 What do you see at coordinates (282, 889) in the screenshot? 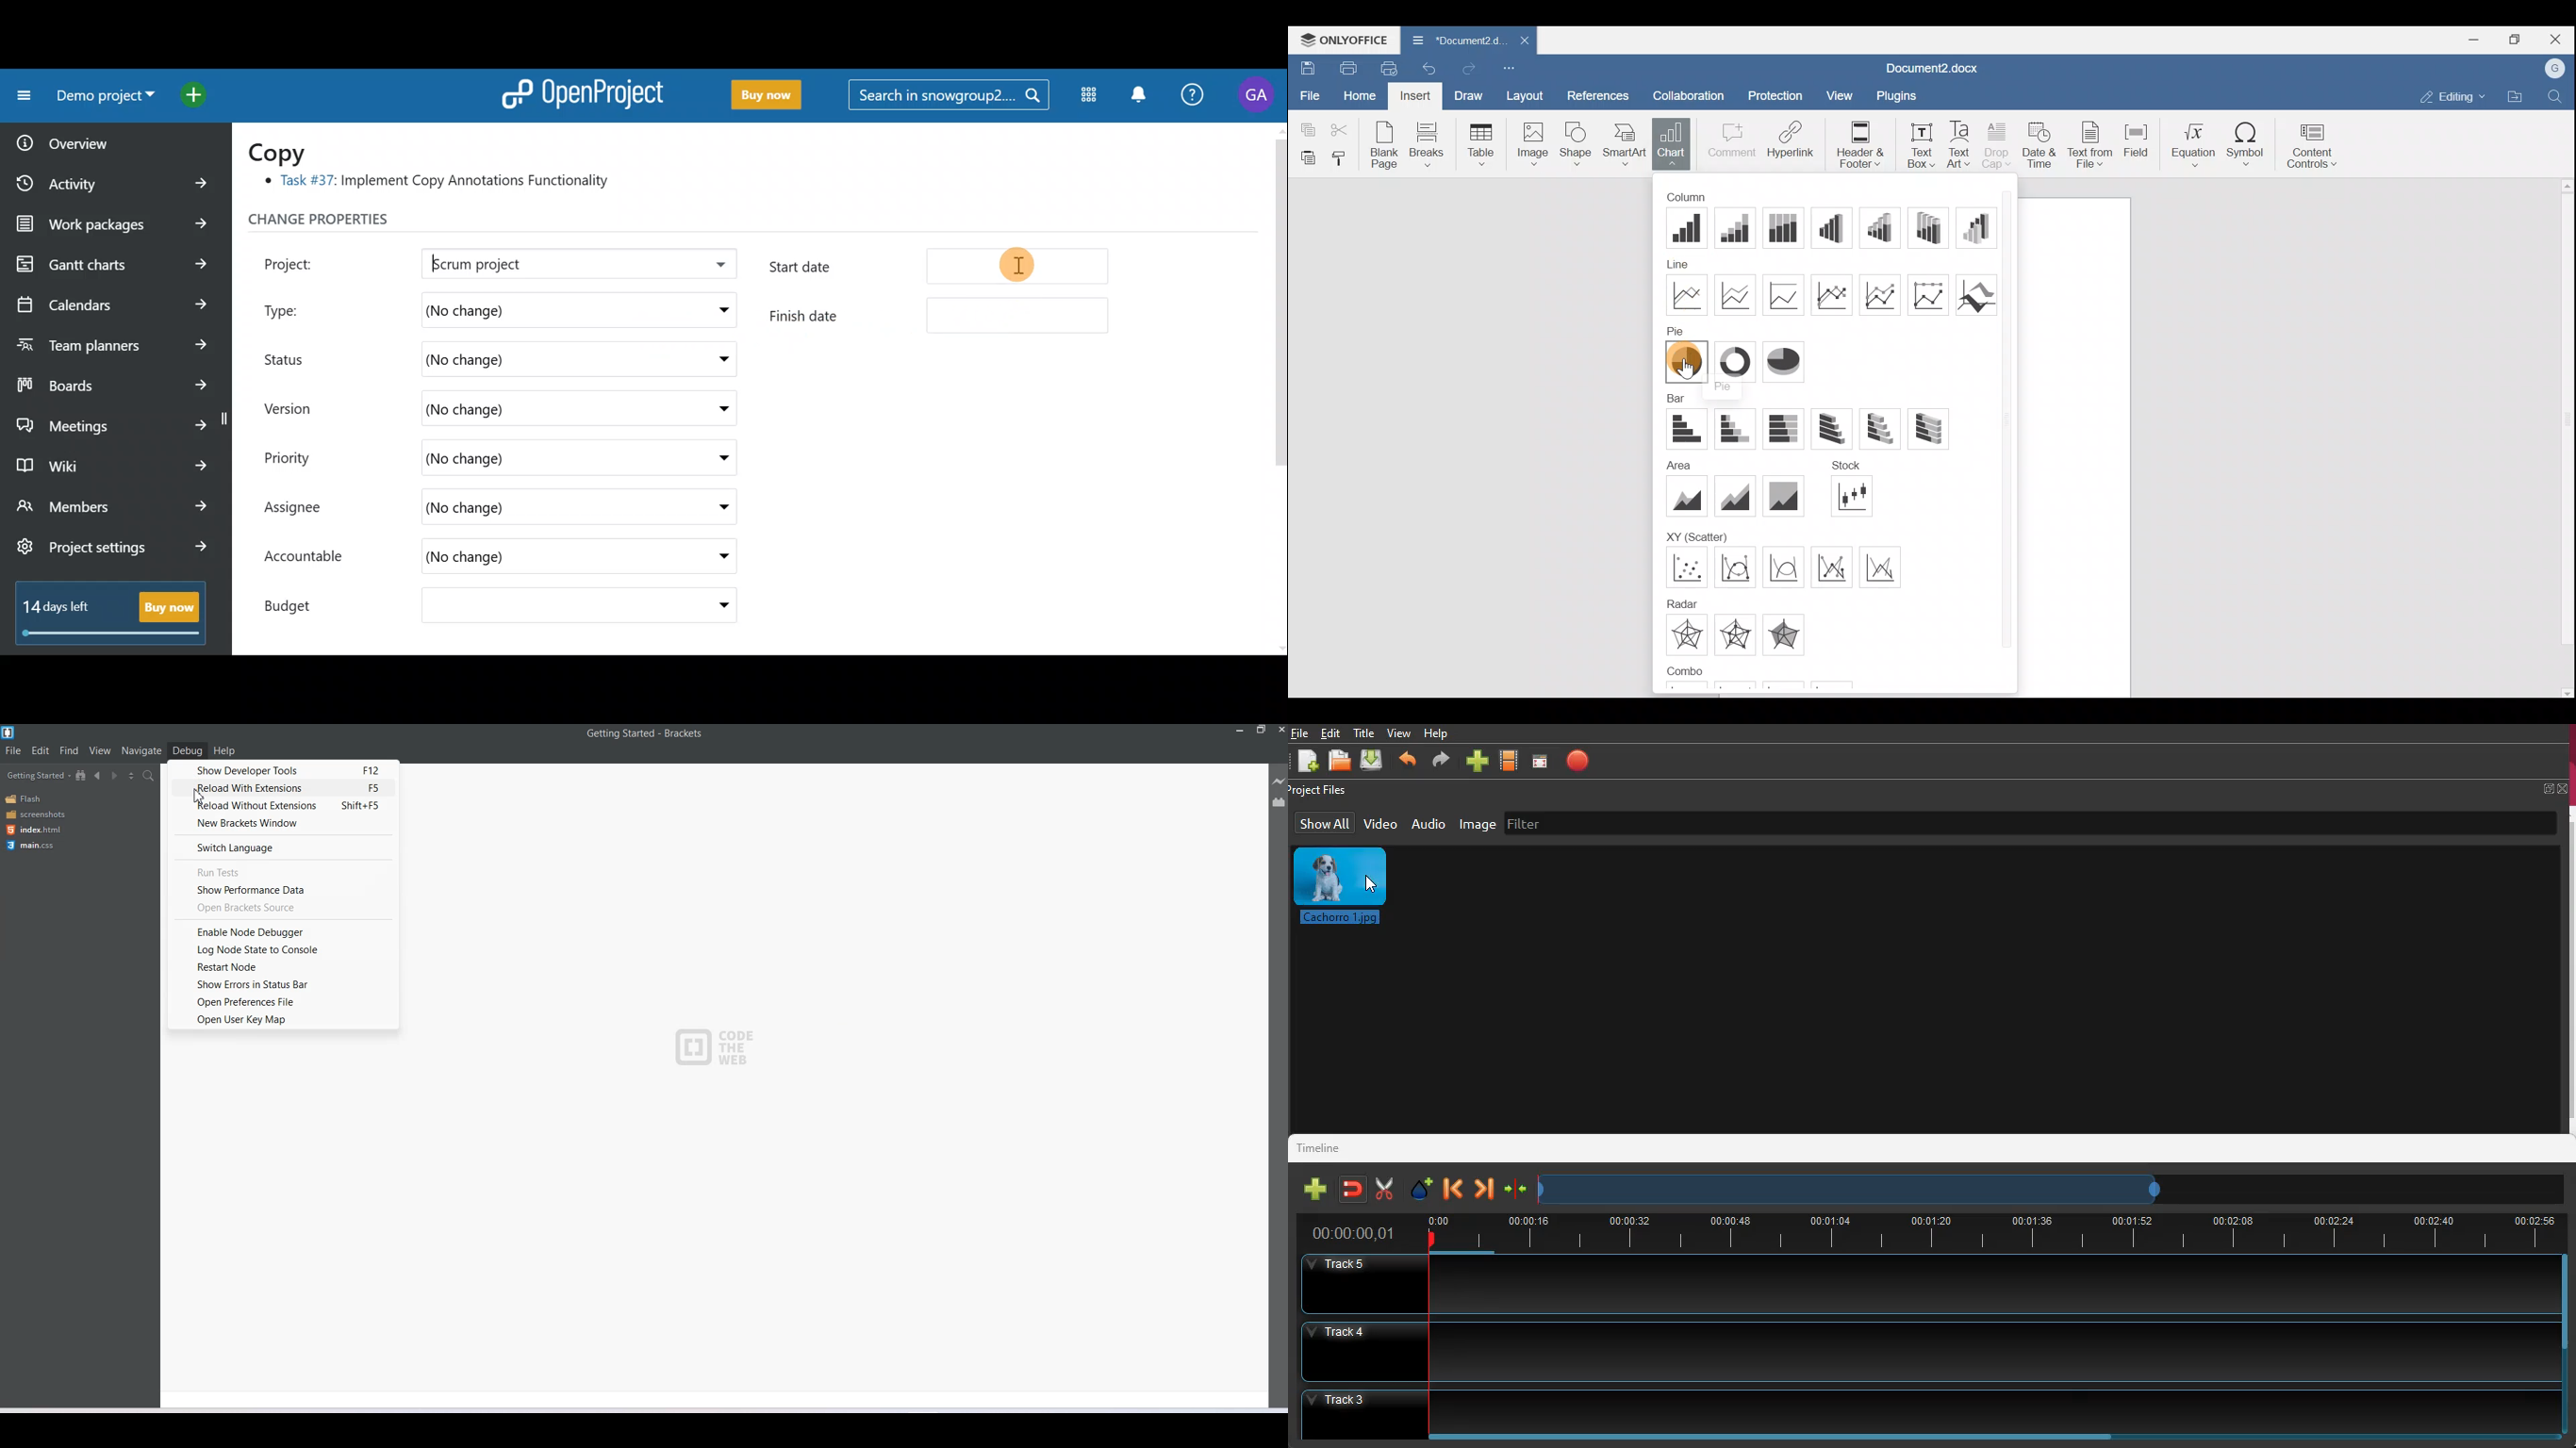
I see `Show performance data` at bounding box center [282, 889].